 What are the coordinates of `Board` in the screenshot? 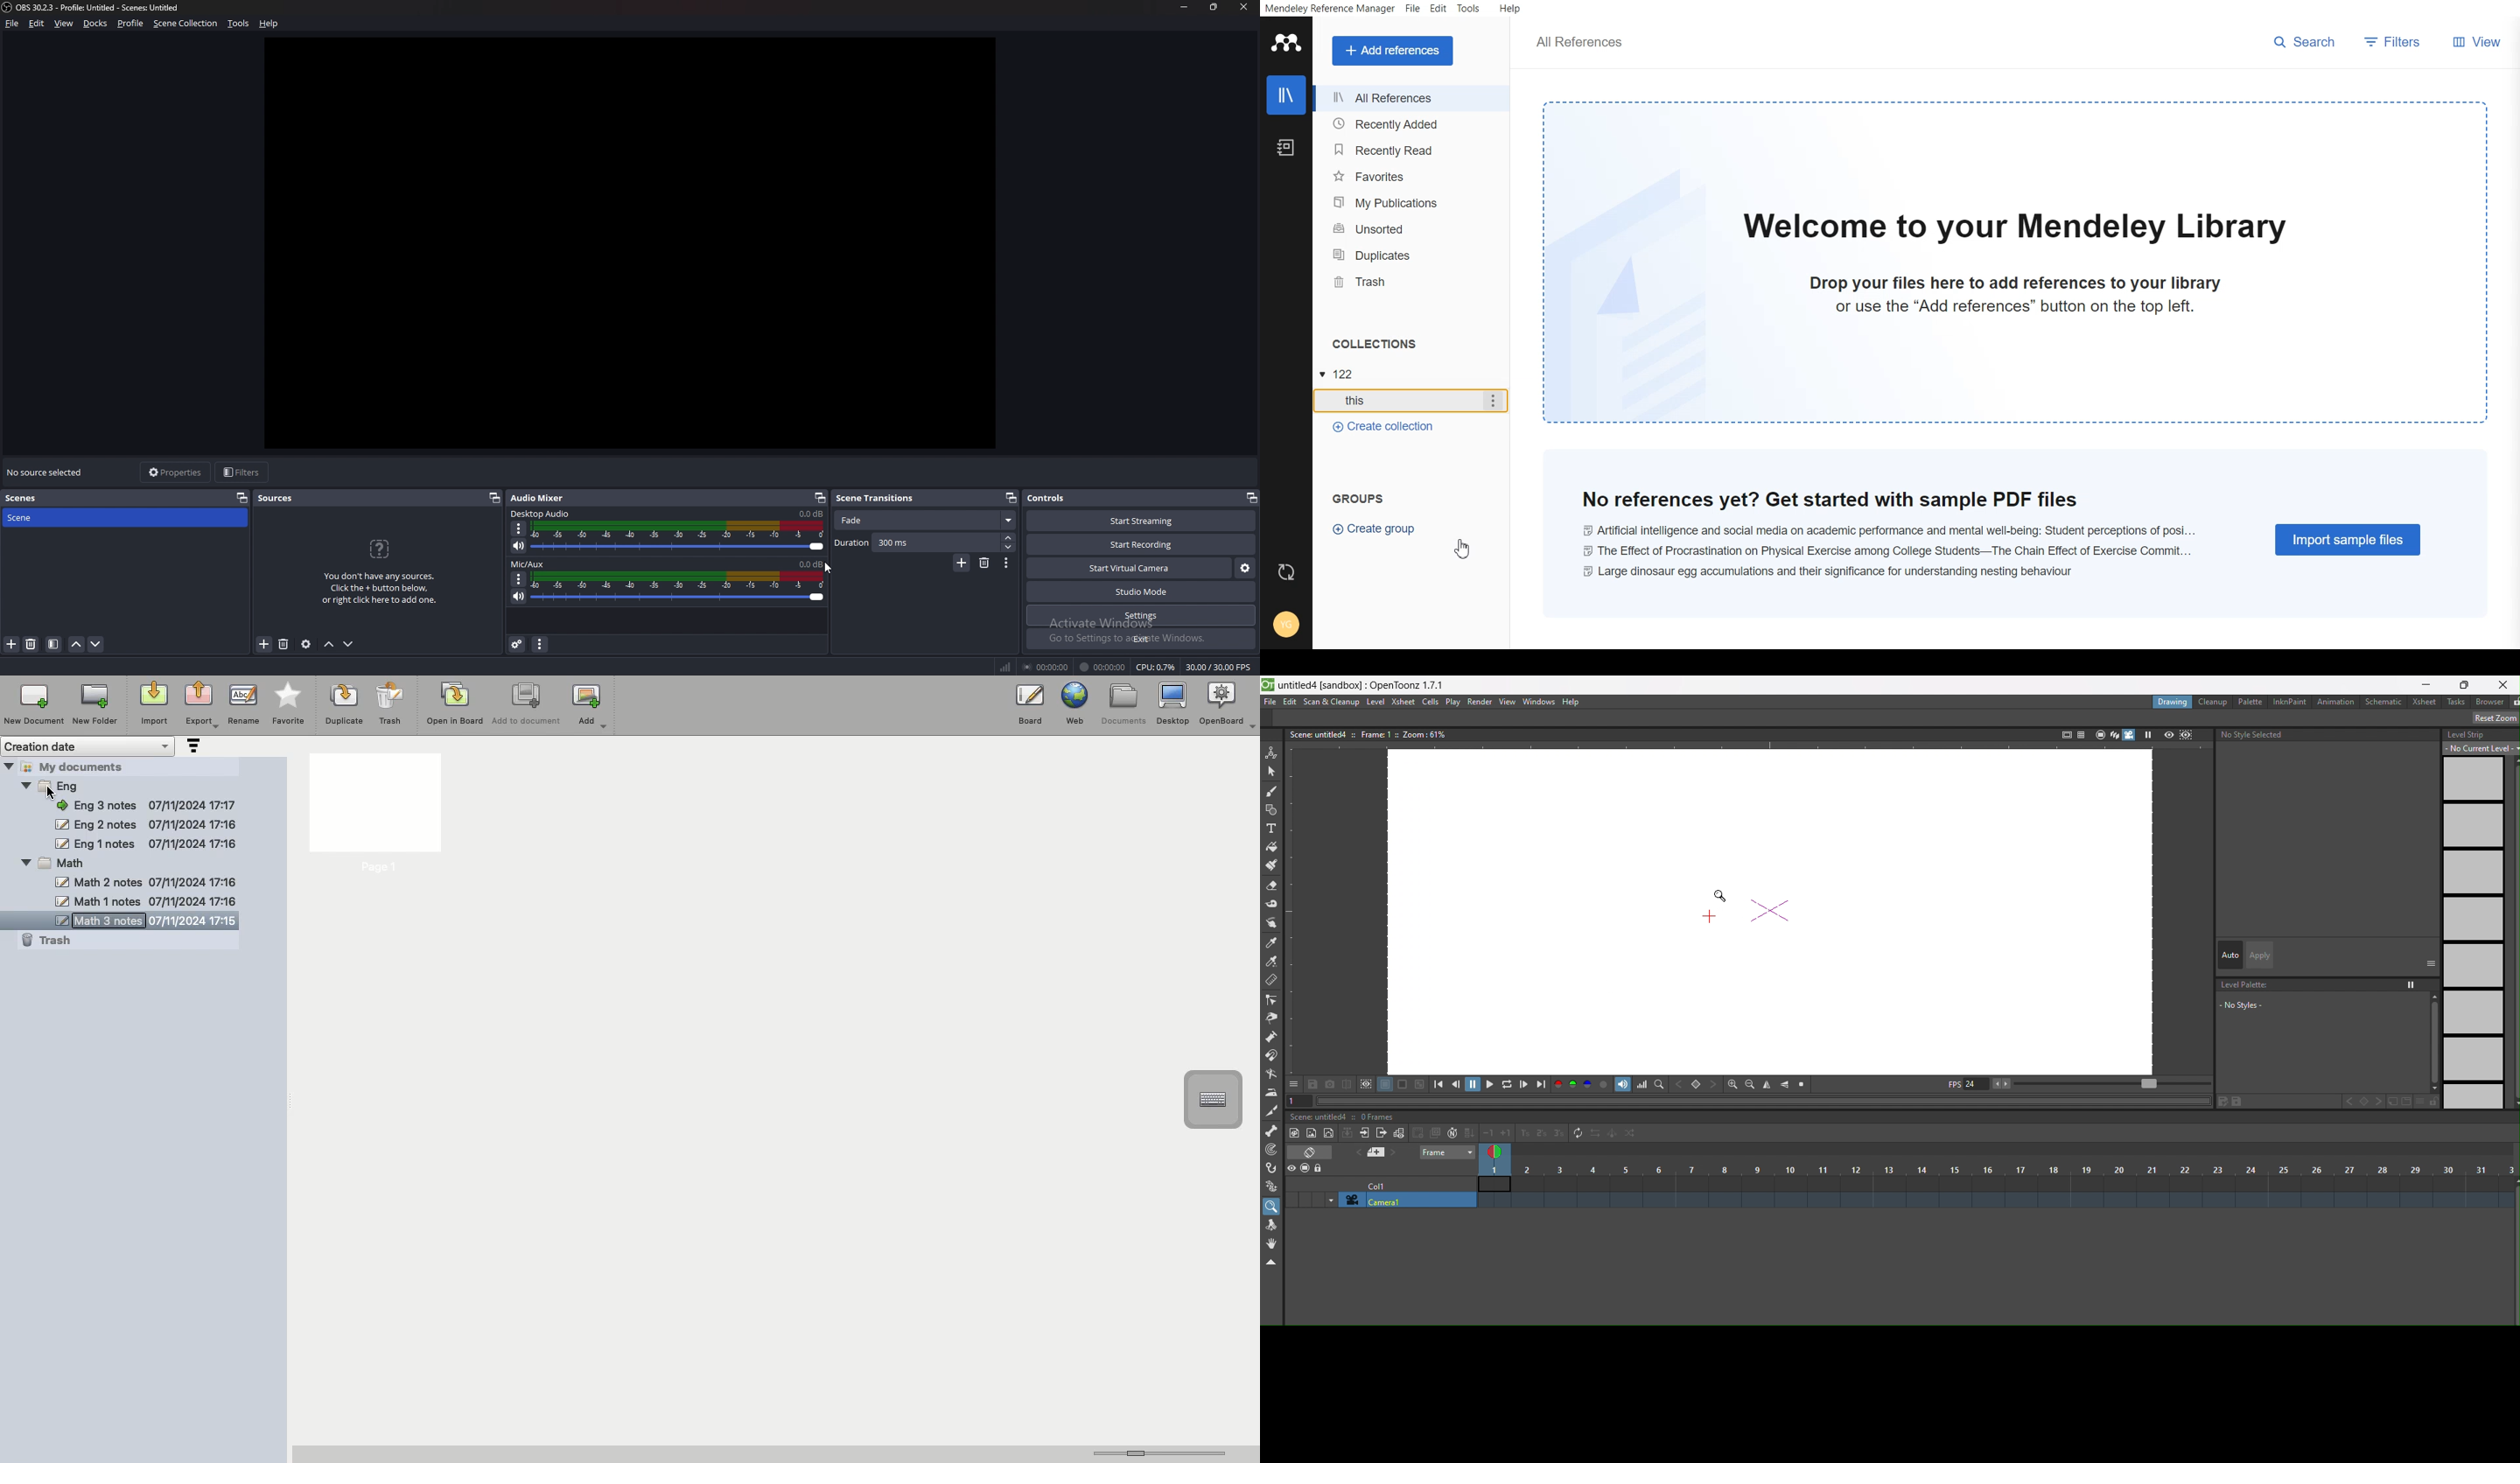 It's located at (1030, 708).